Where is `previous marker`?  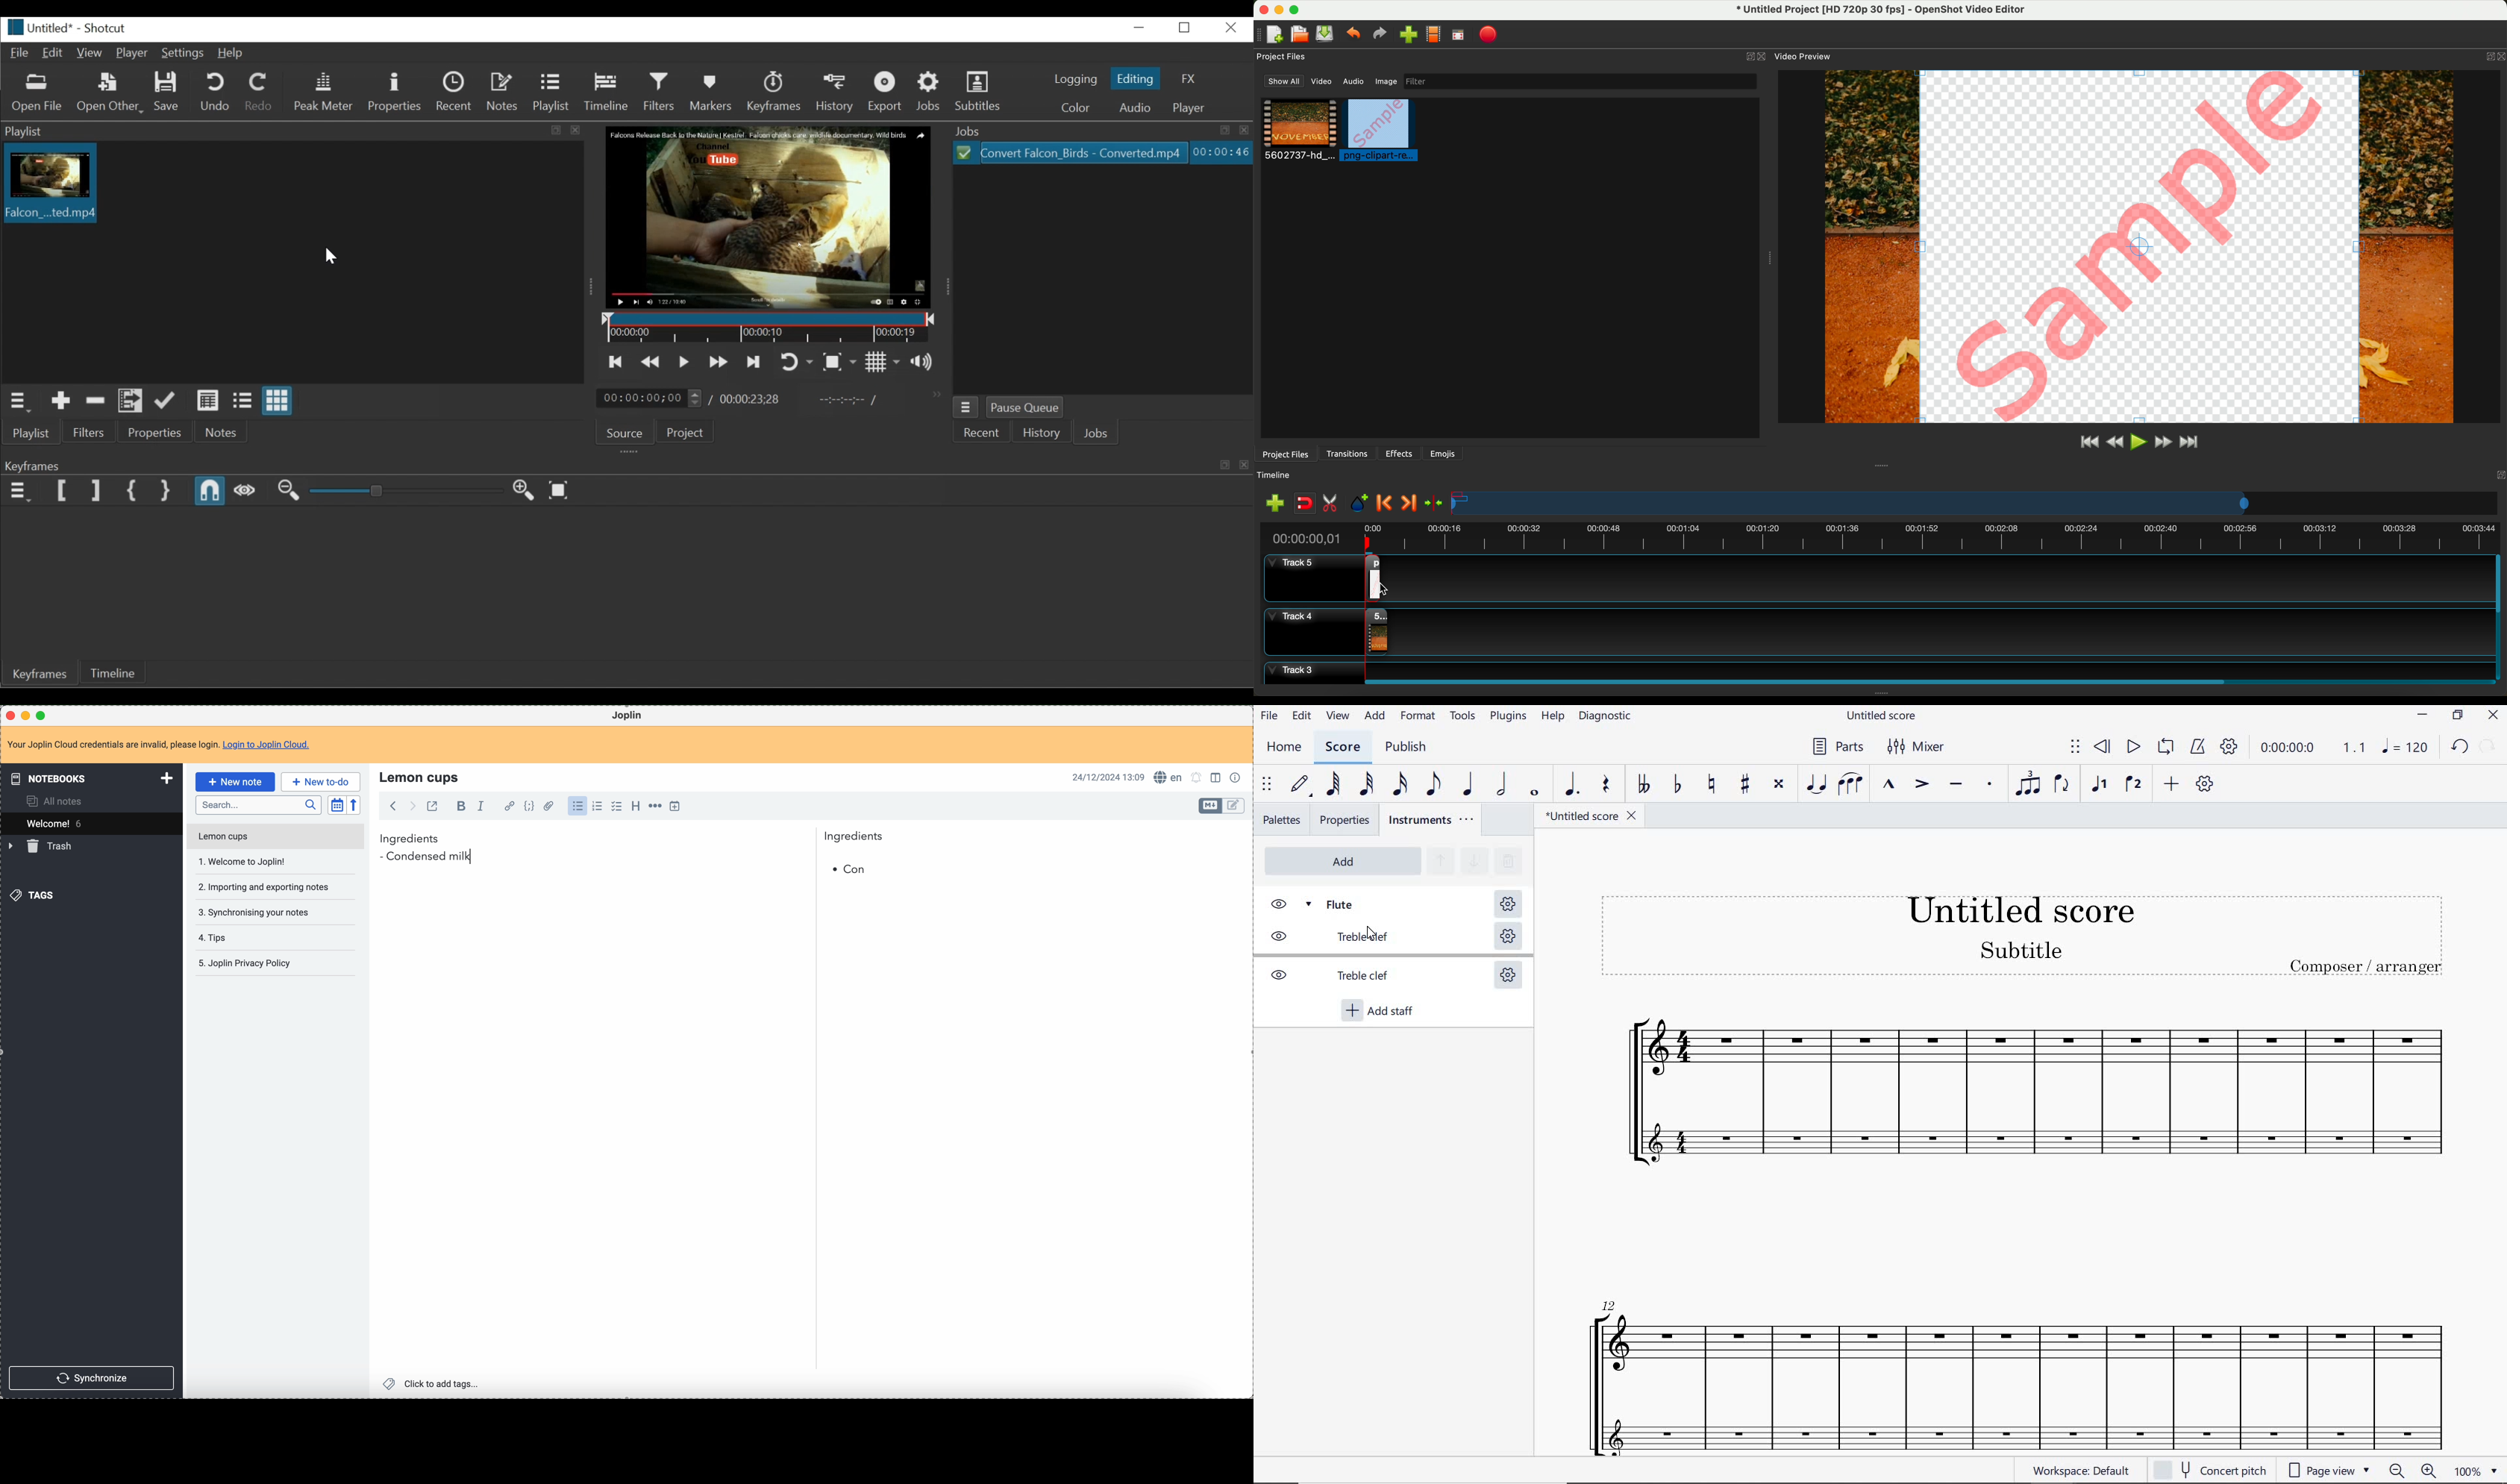 previous marker is located at coordinates (1387, 504).